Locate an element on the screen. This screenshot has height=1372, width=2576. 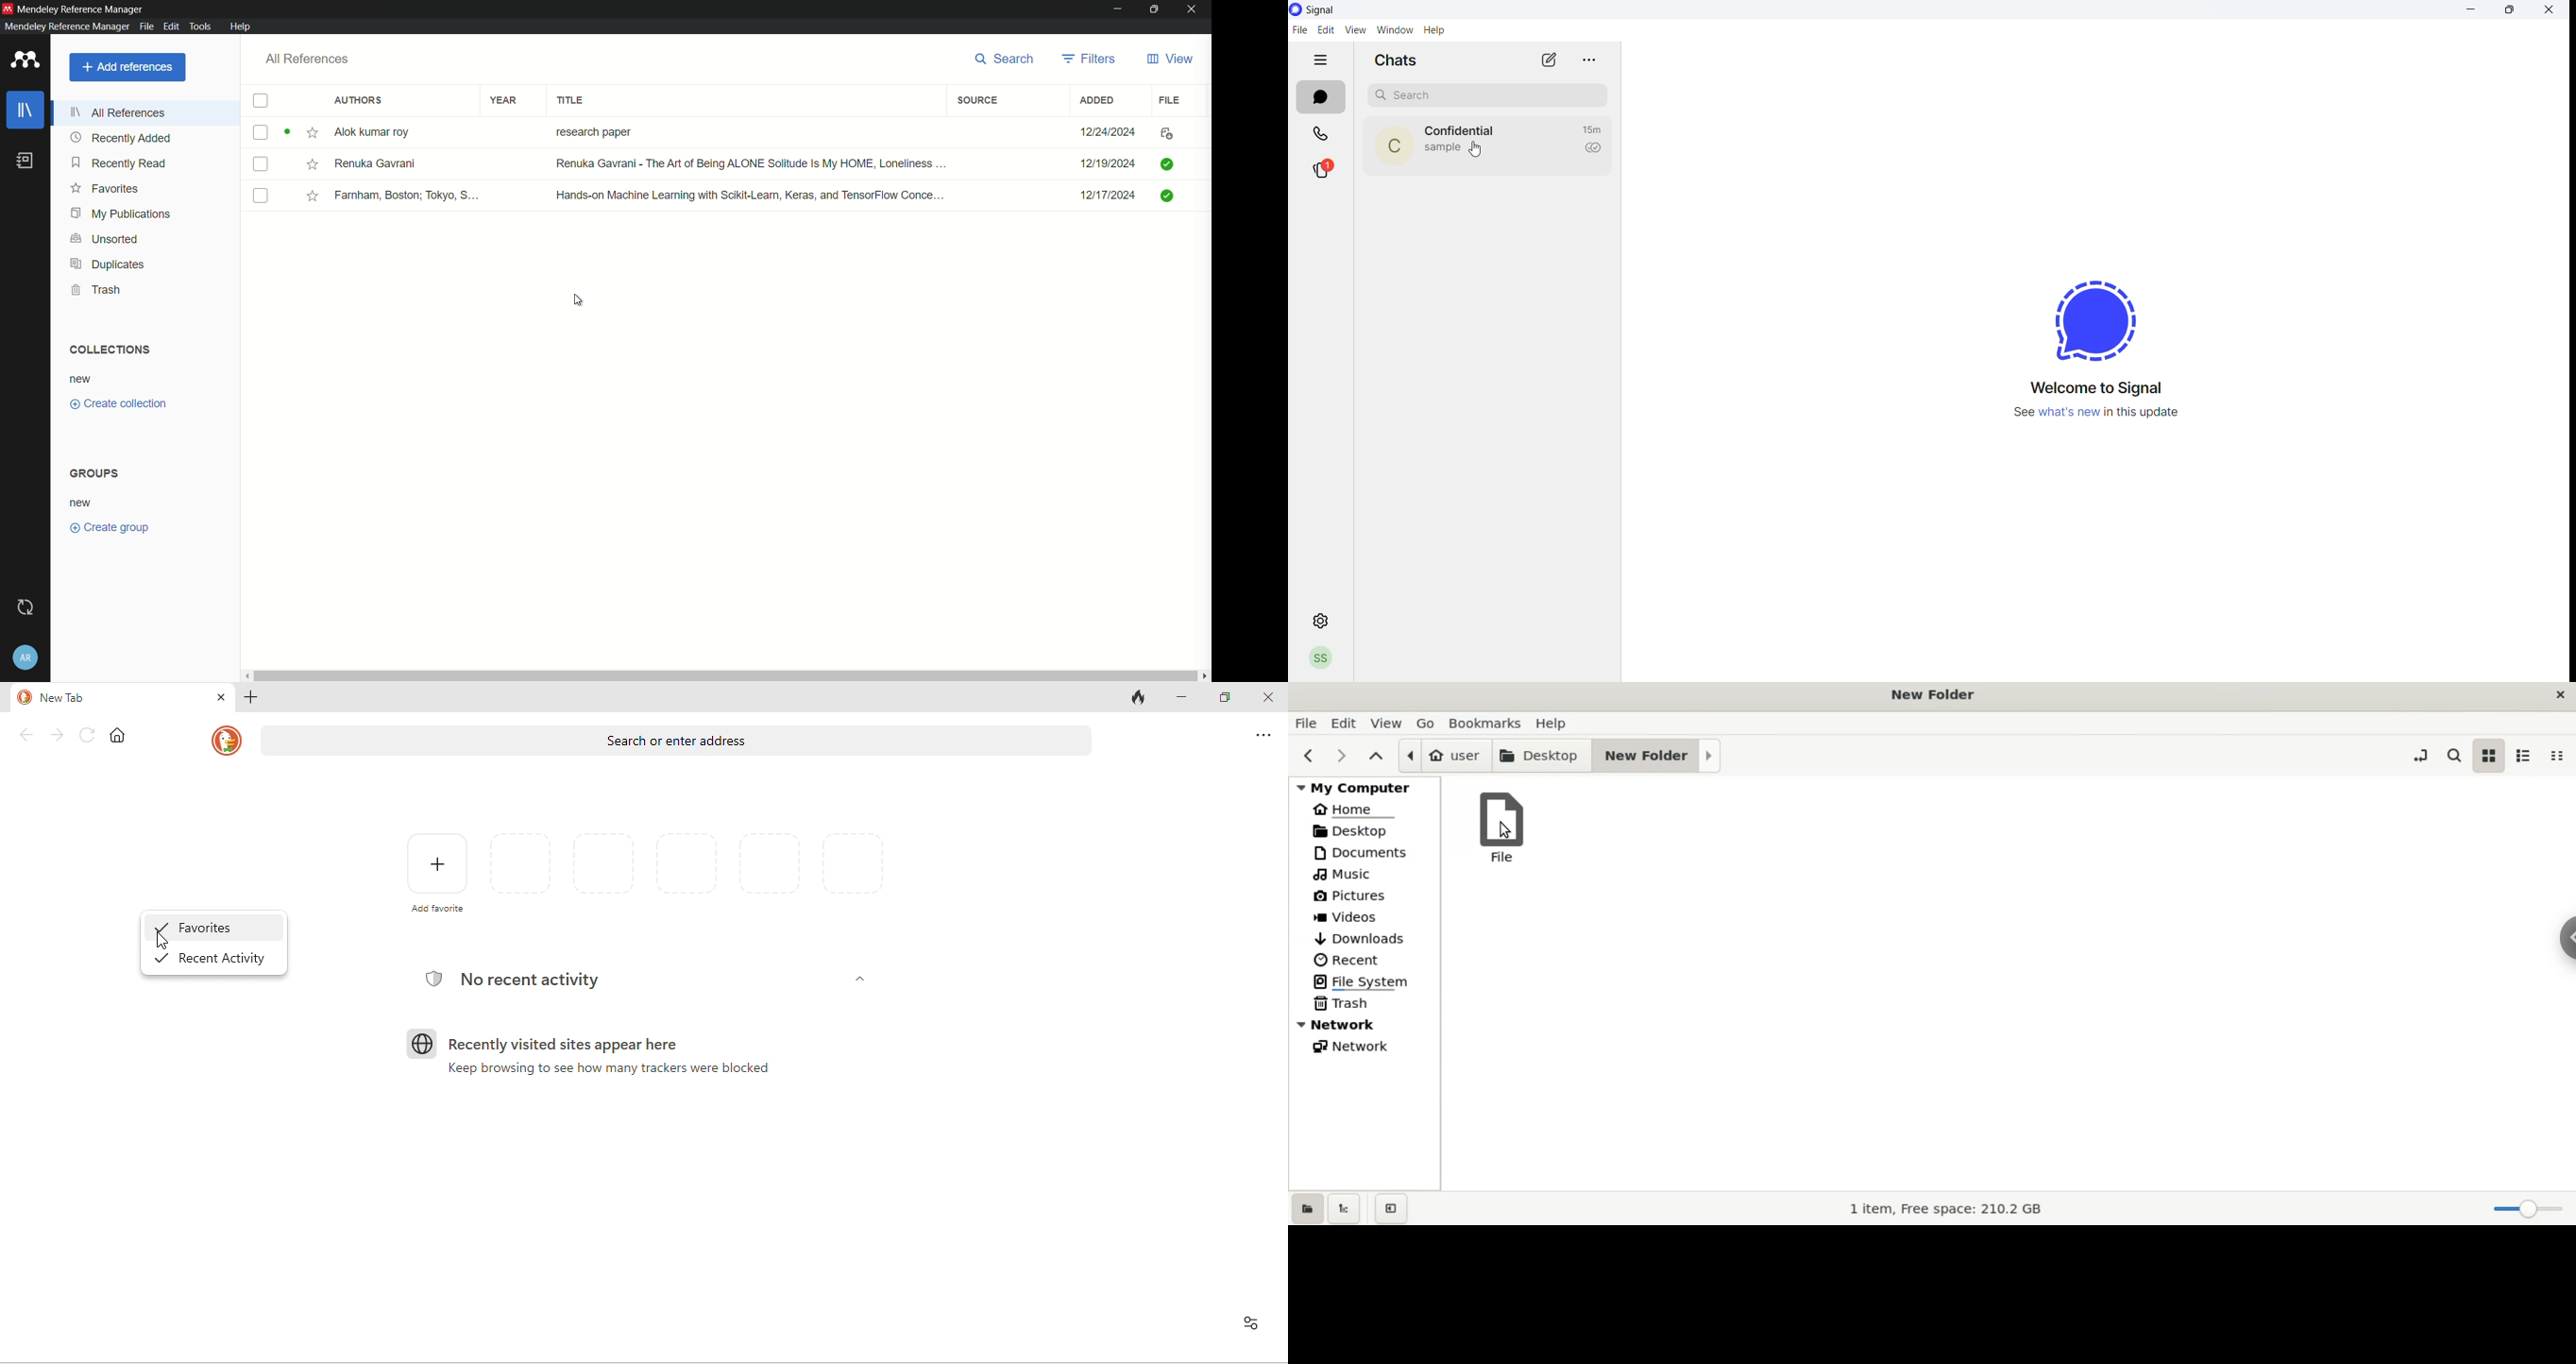
groups  is located at coordinates (102, 471).